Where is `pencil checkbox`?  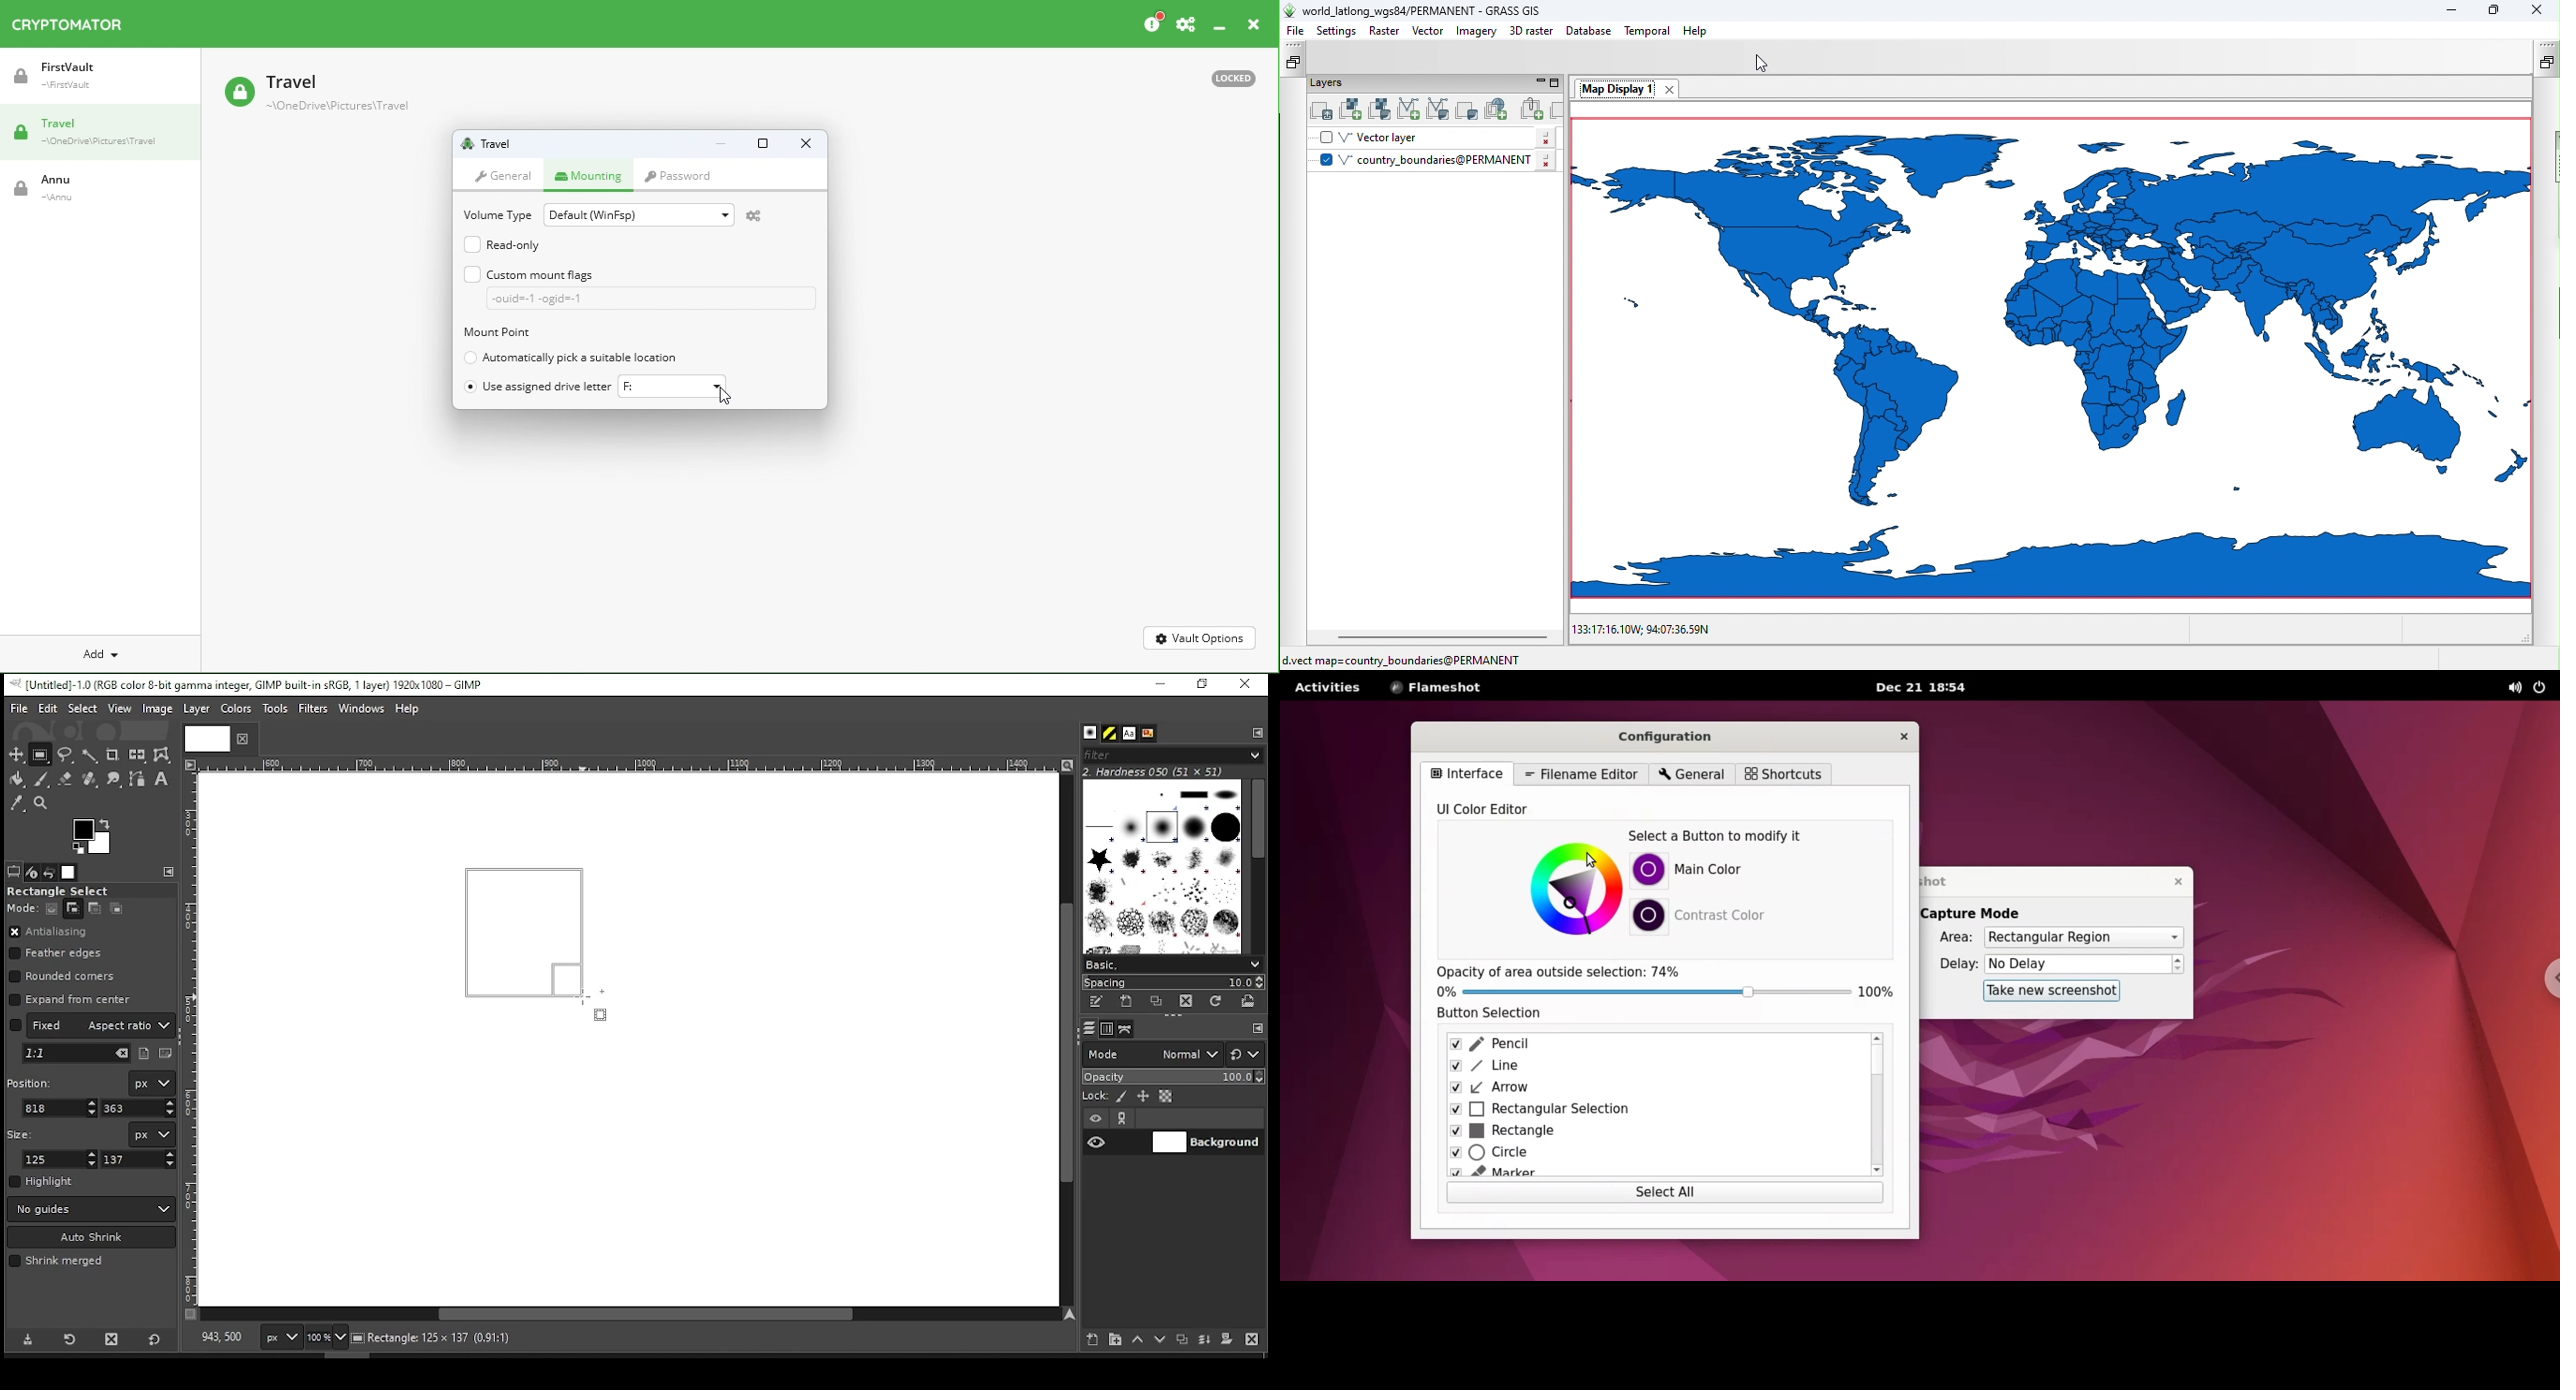 pencil checkbox is located at coordinates (1649, 1044).